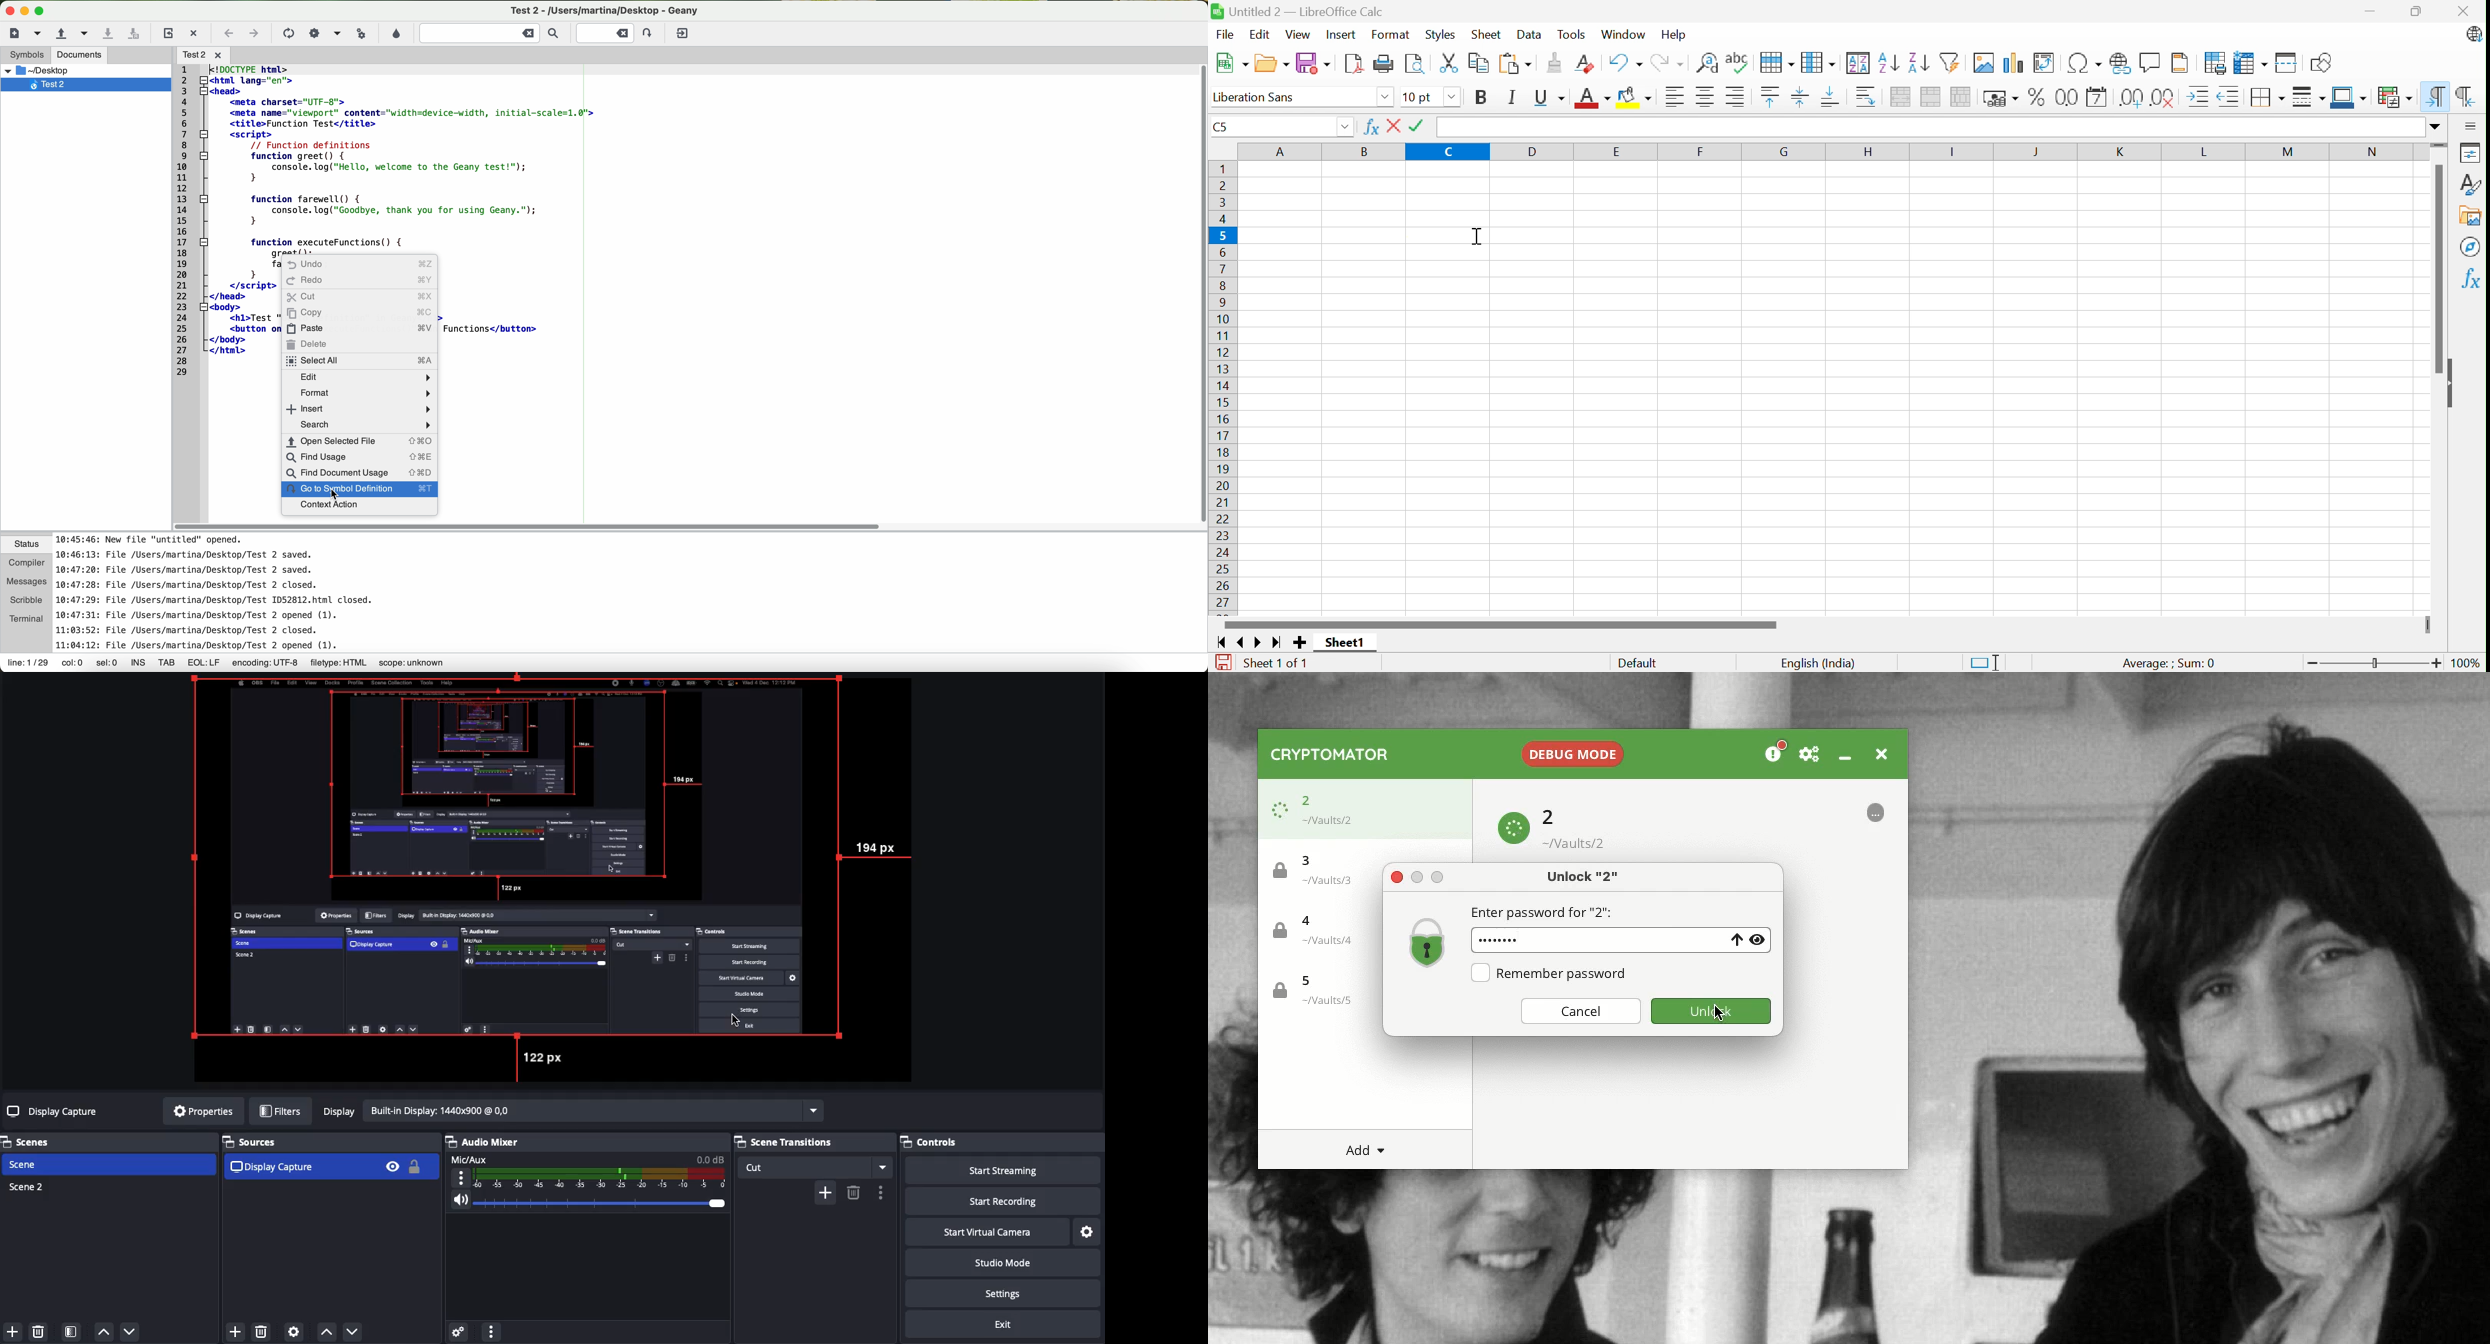 This screenshot has width=2492, height=1344. What do you see at coordinates (1341, 34) in the screenshot?
I see `Insert` at bounding box center [1341, 34].